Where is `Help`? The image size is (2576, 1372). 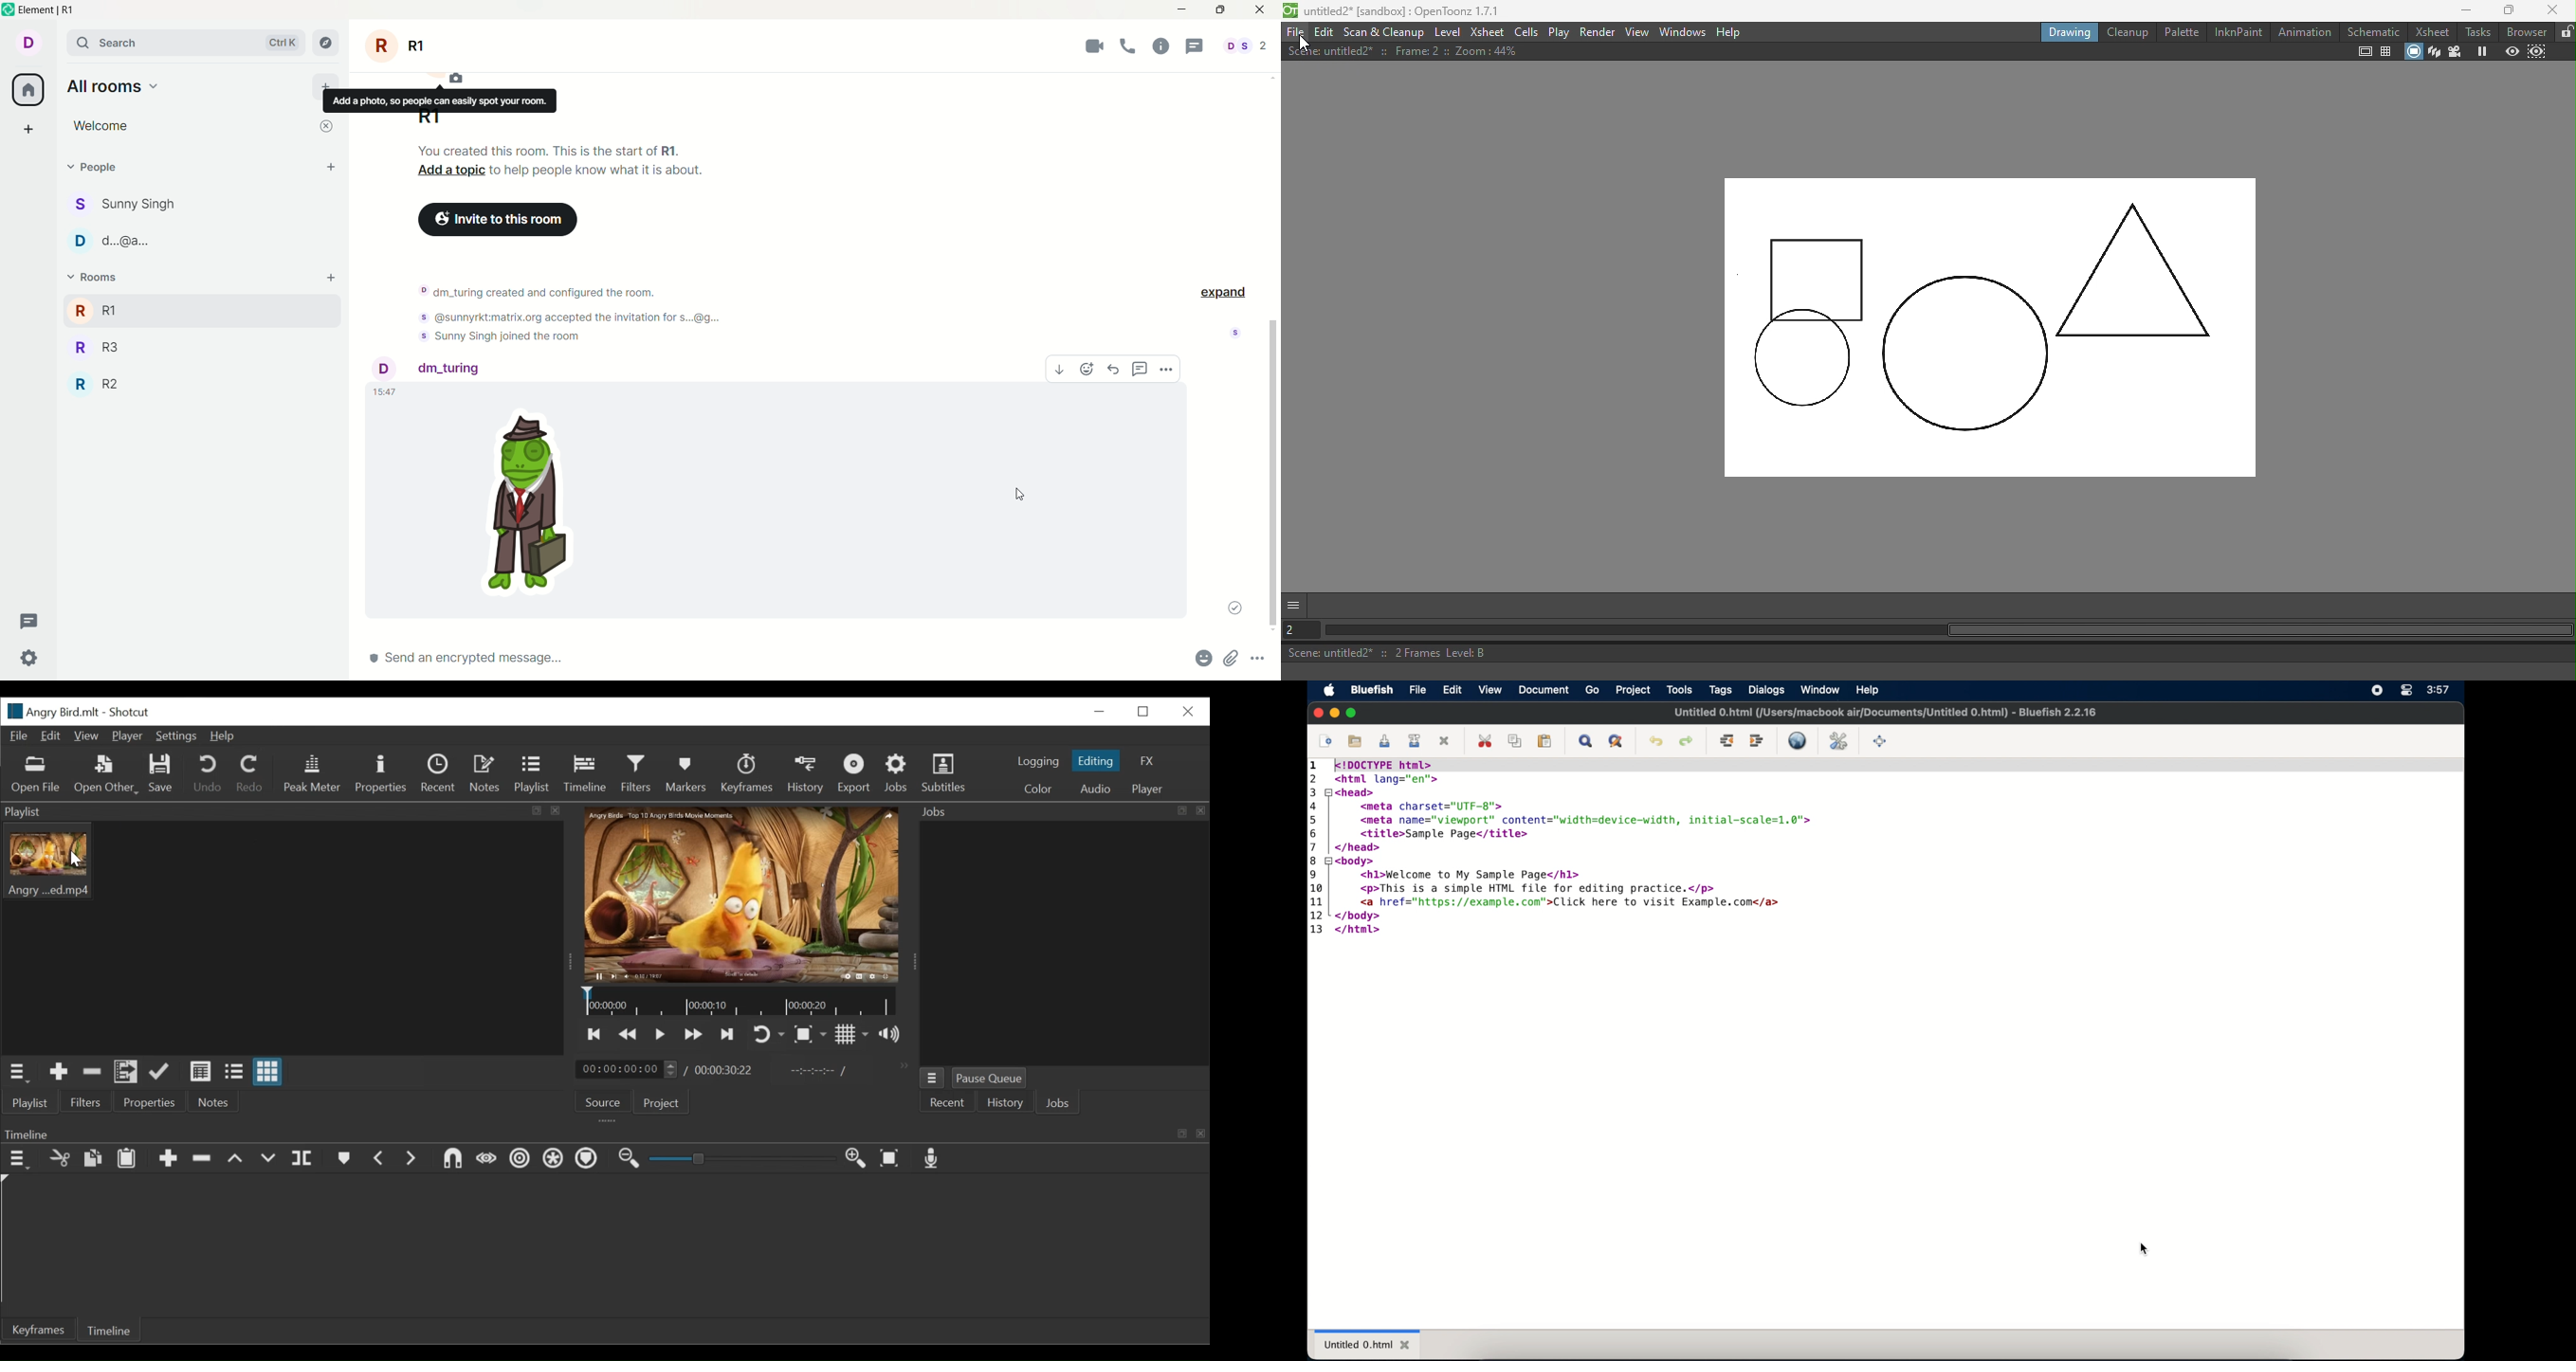 Help is located at coordinates (1729, 32).